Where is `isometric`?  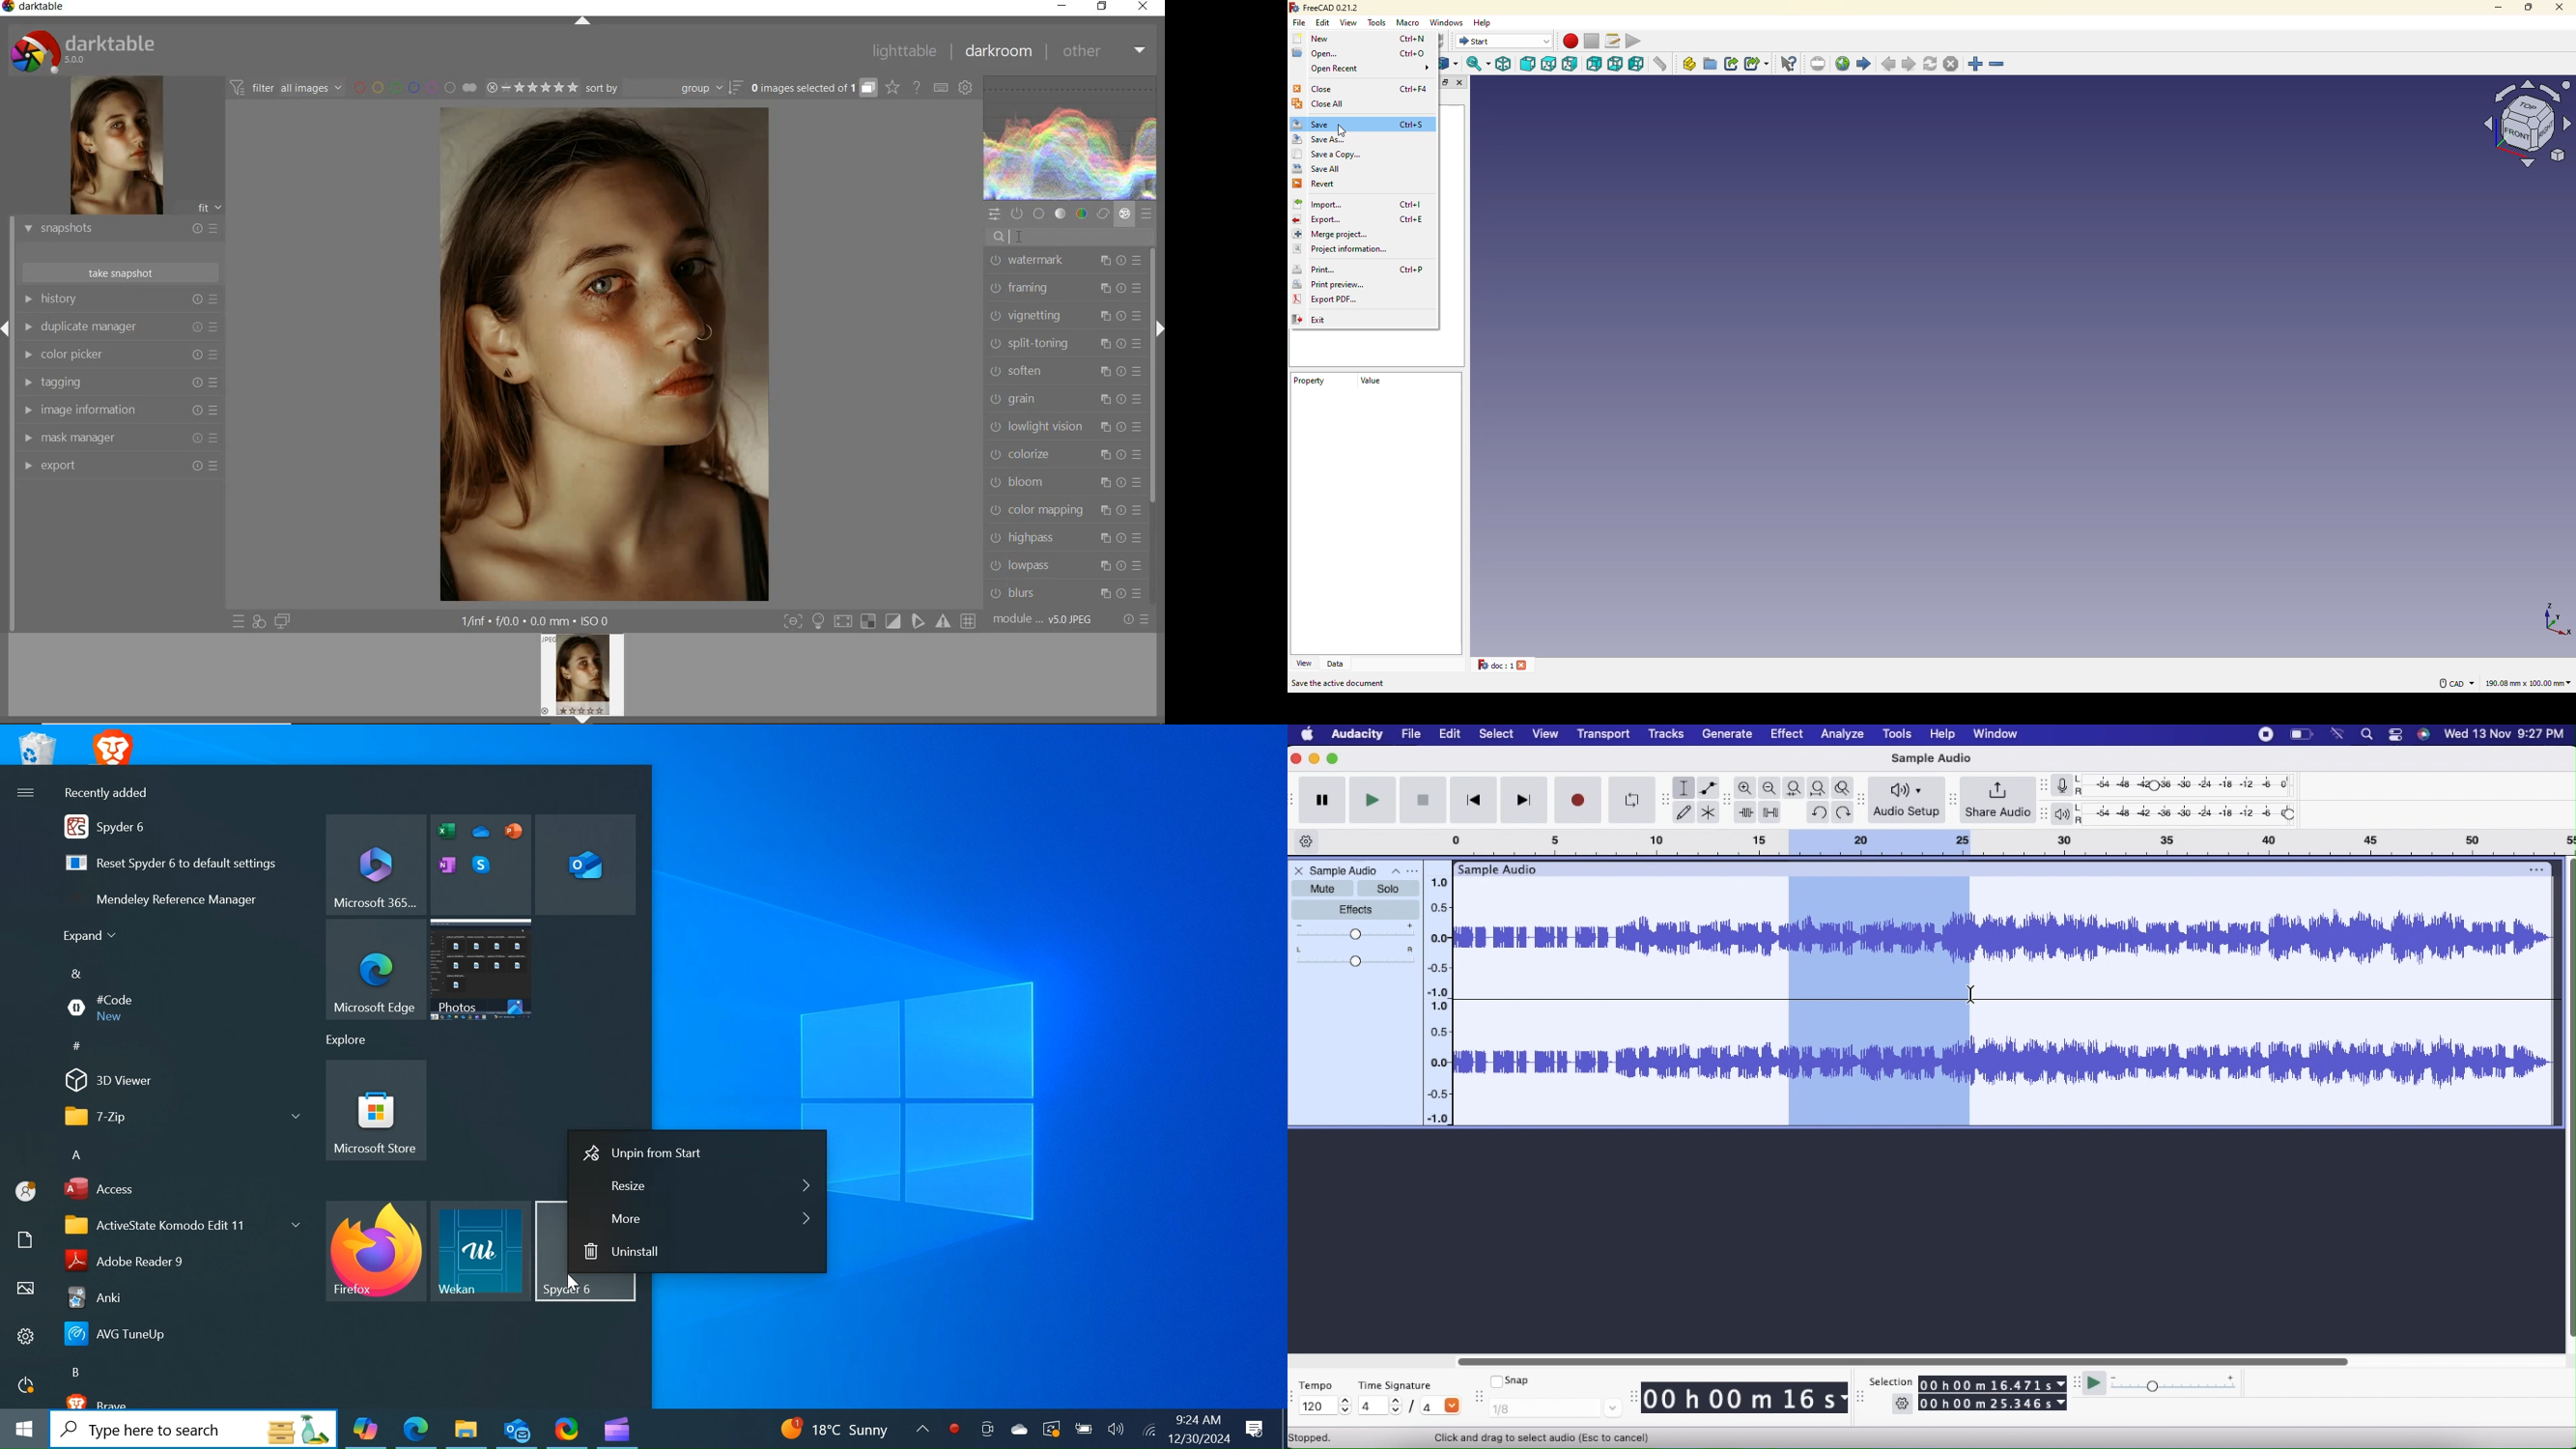 isometric is located at coordinates (1504, 64).